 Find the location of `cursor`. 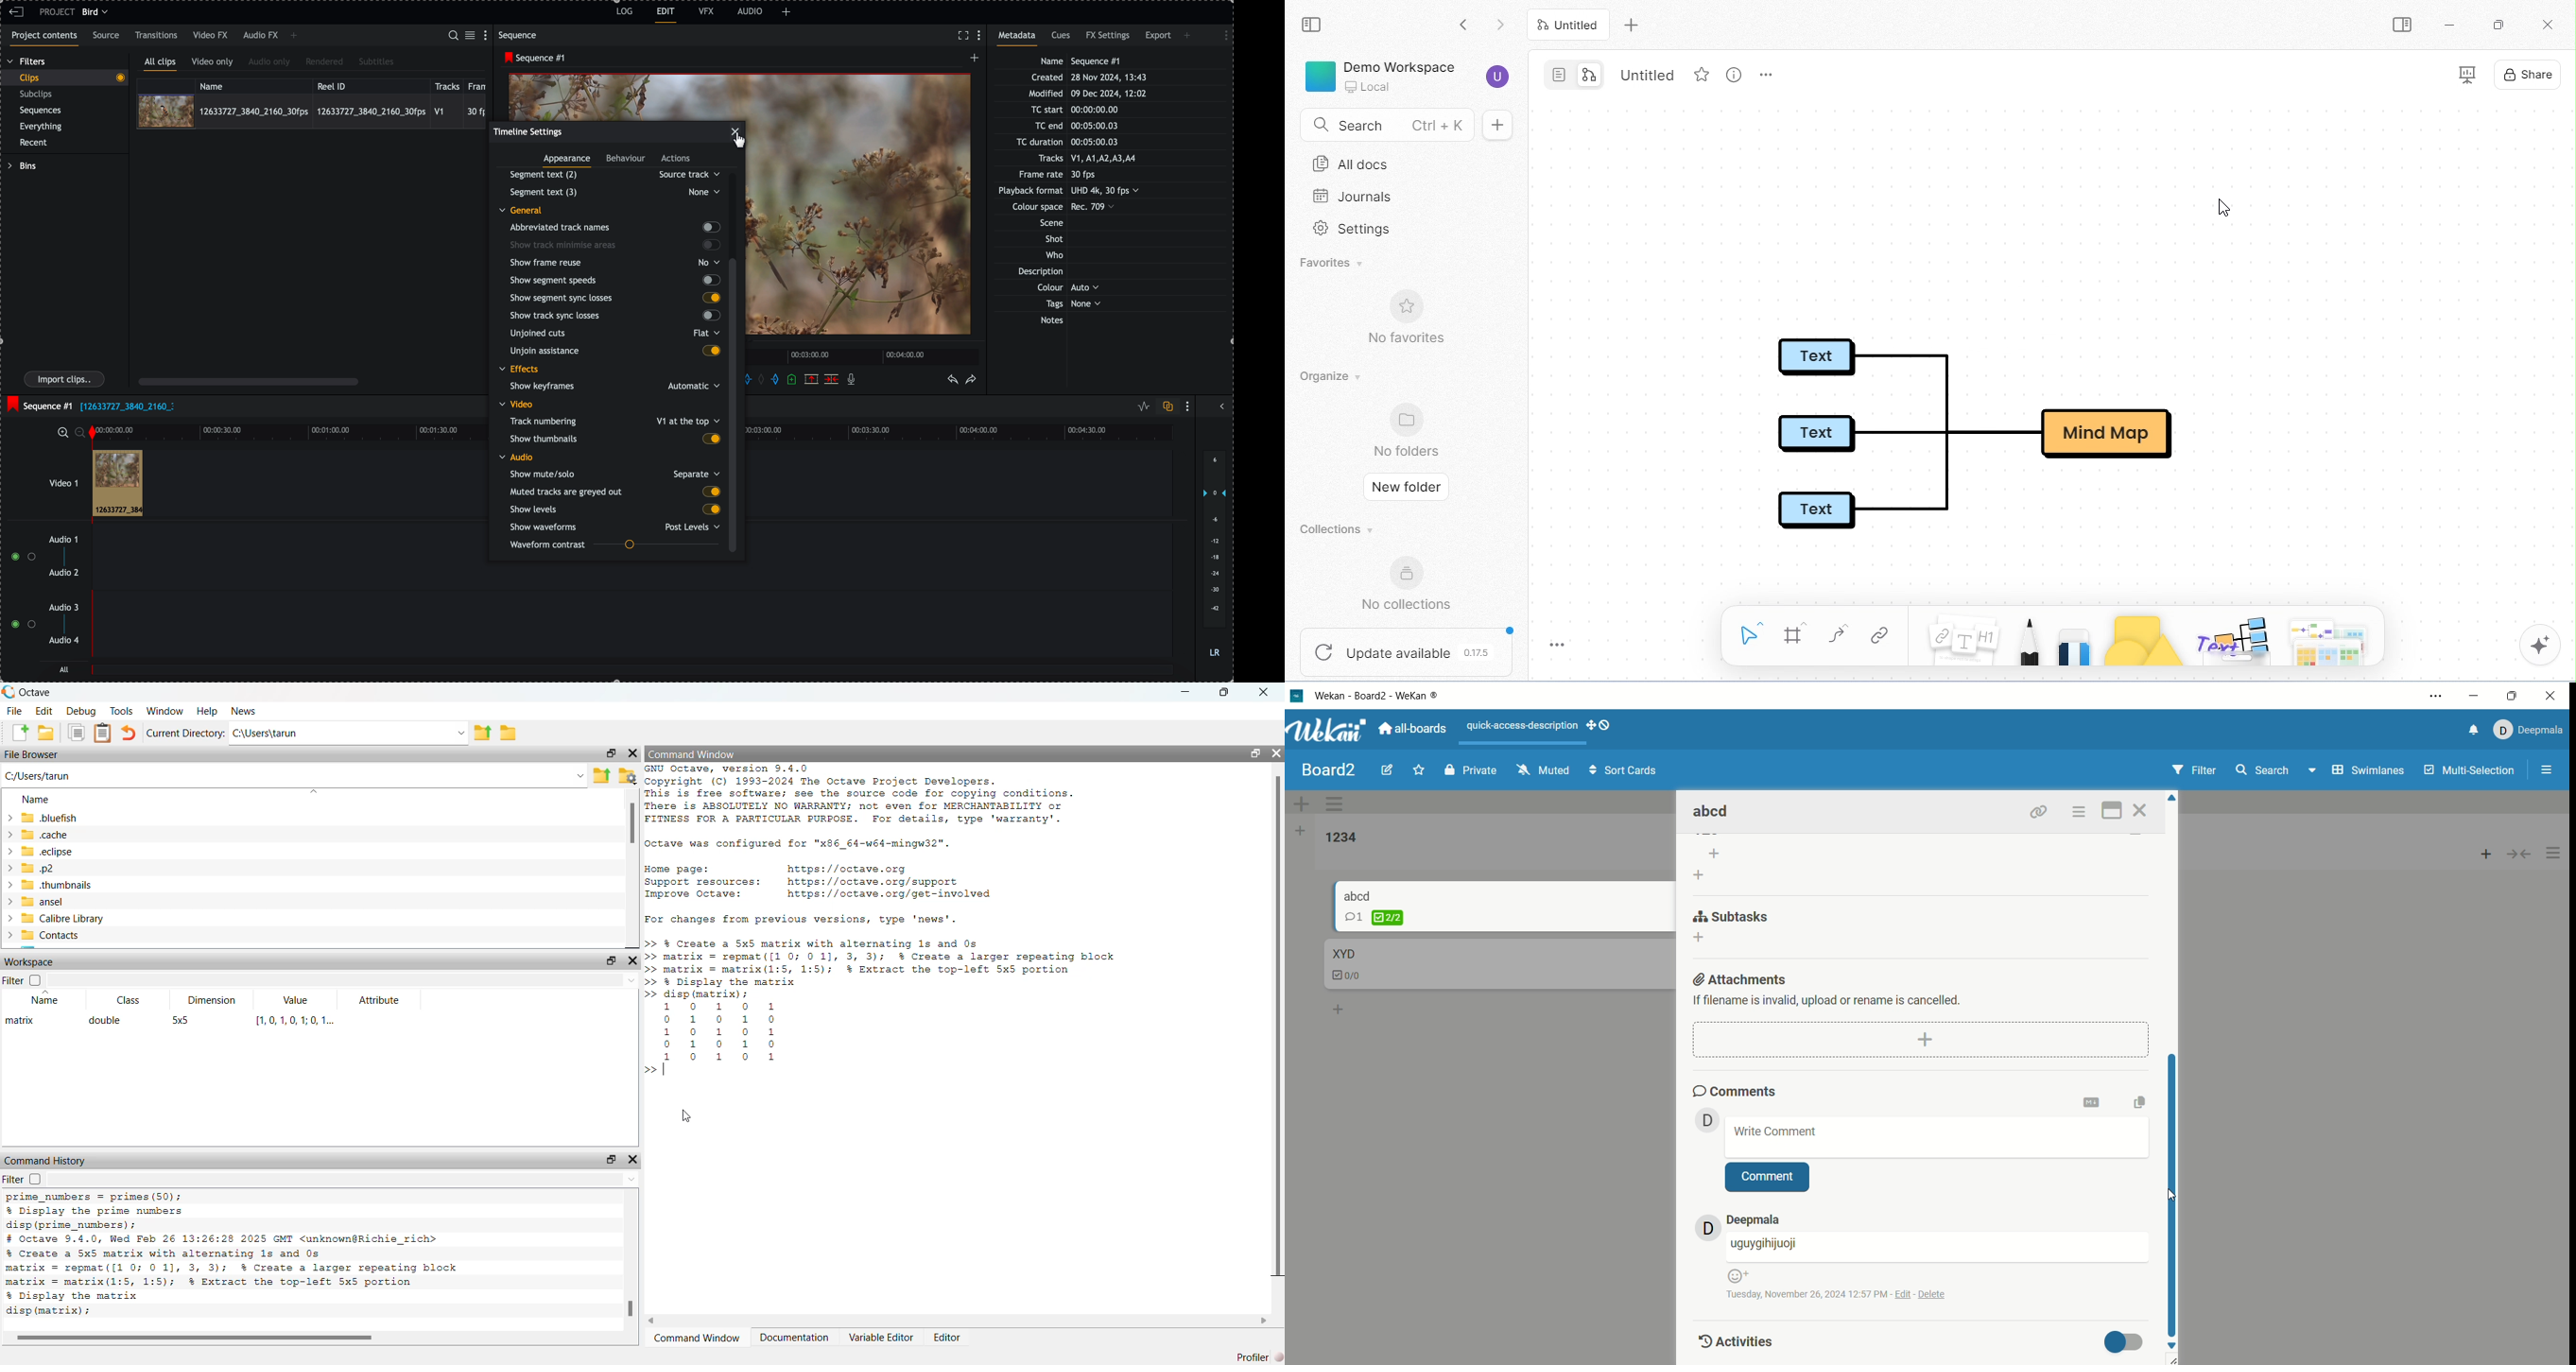

cursor is located at coordinates (2225, 209).